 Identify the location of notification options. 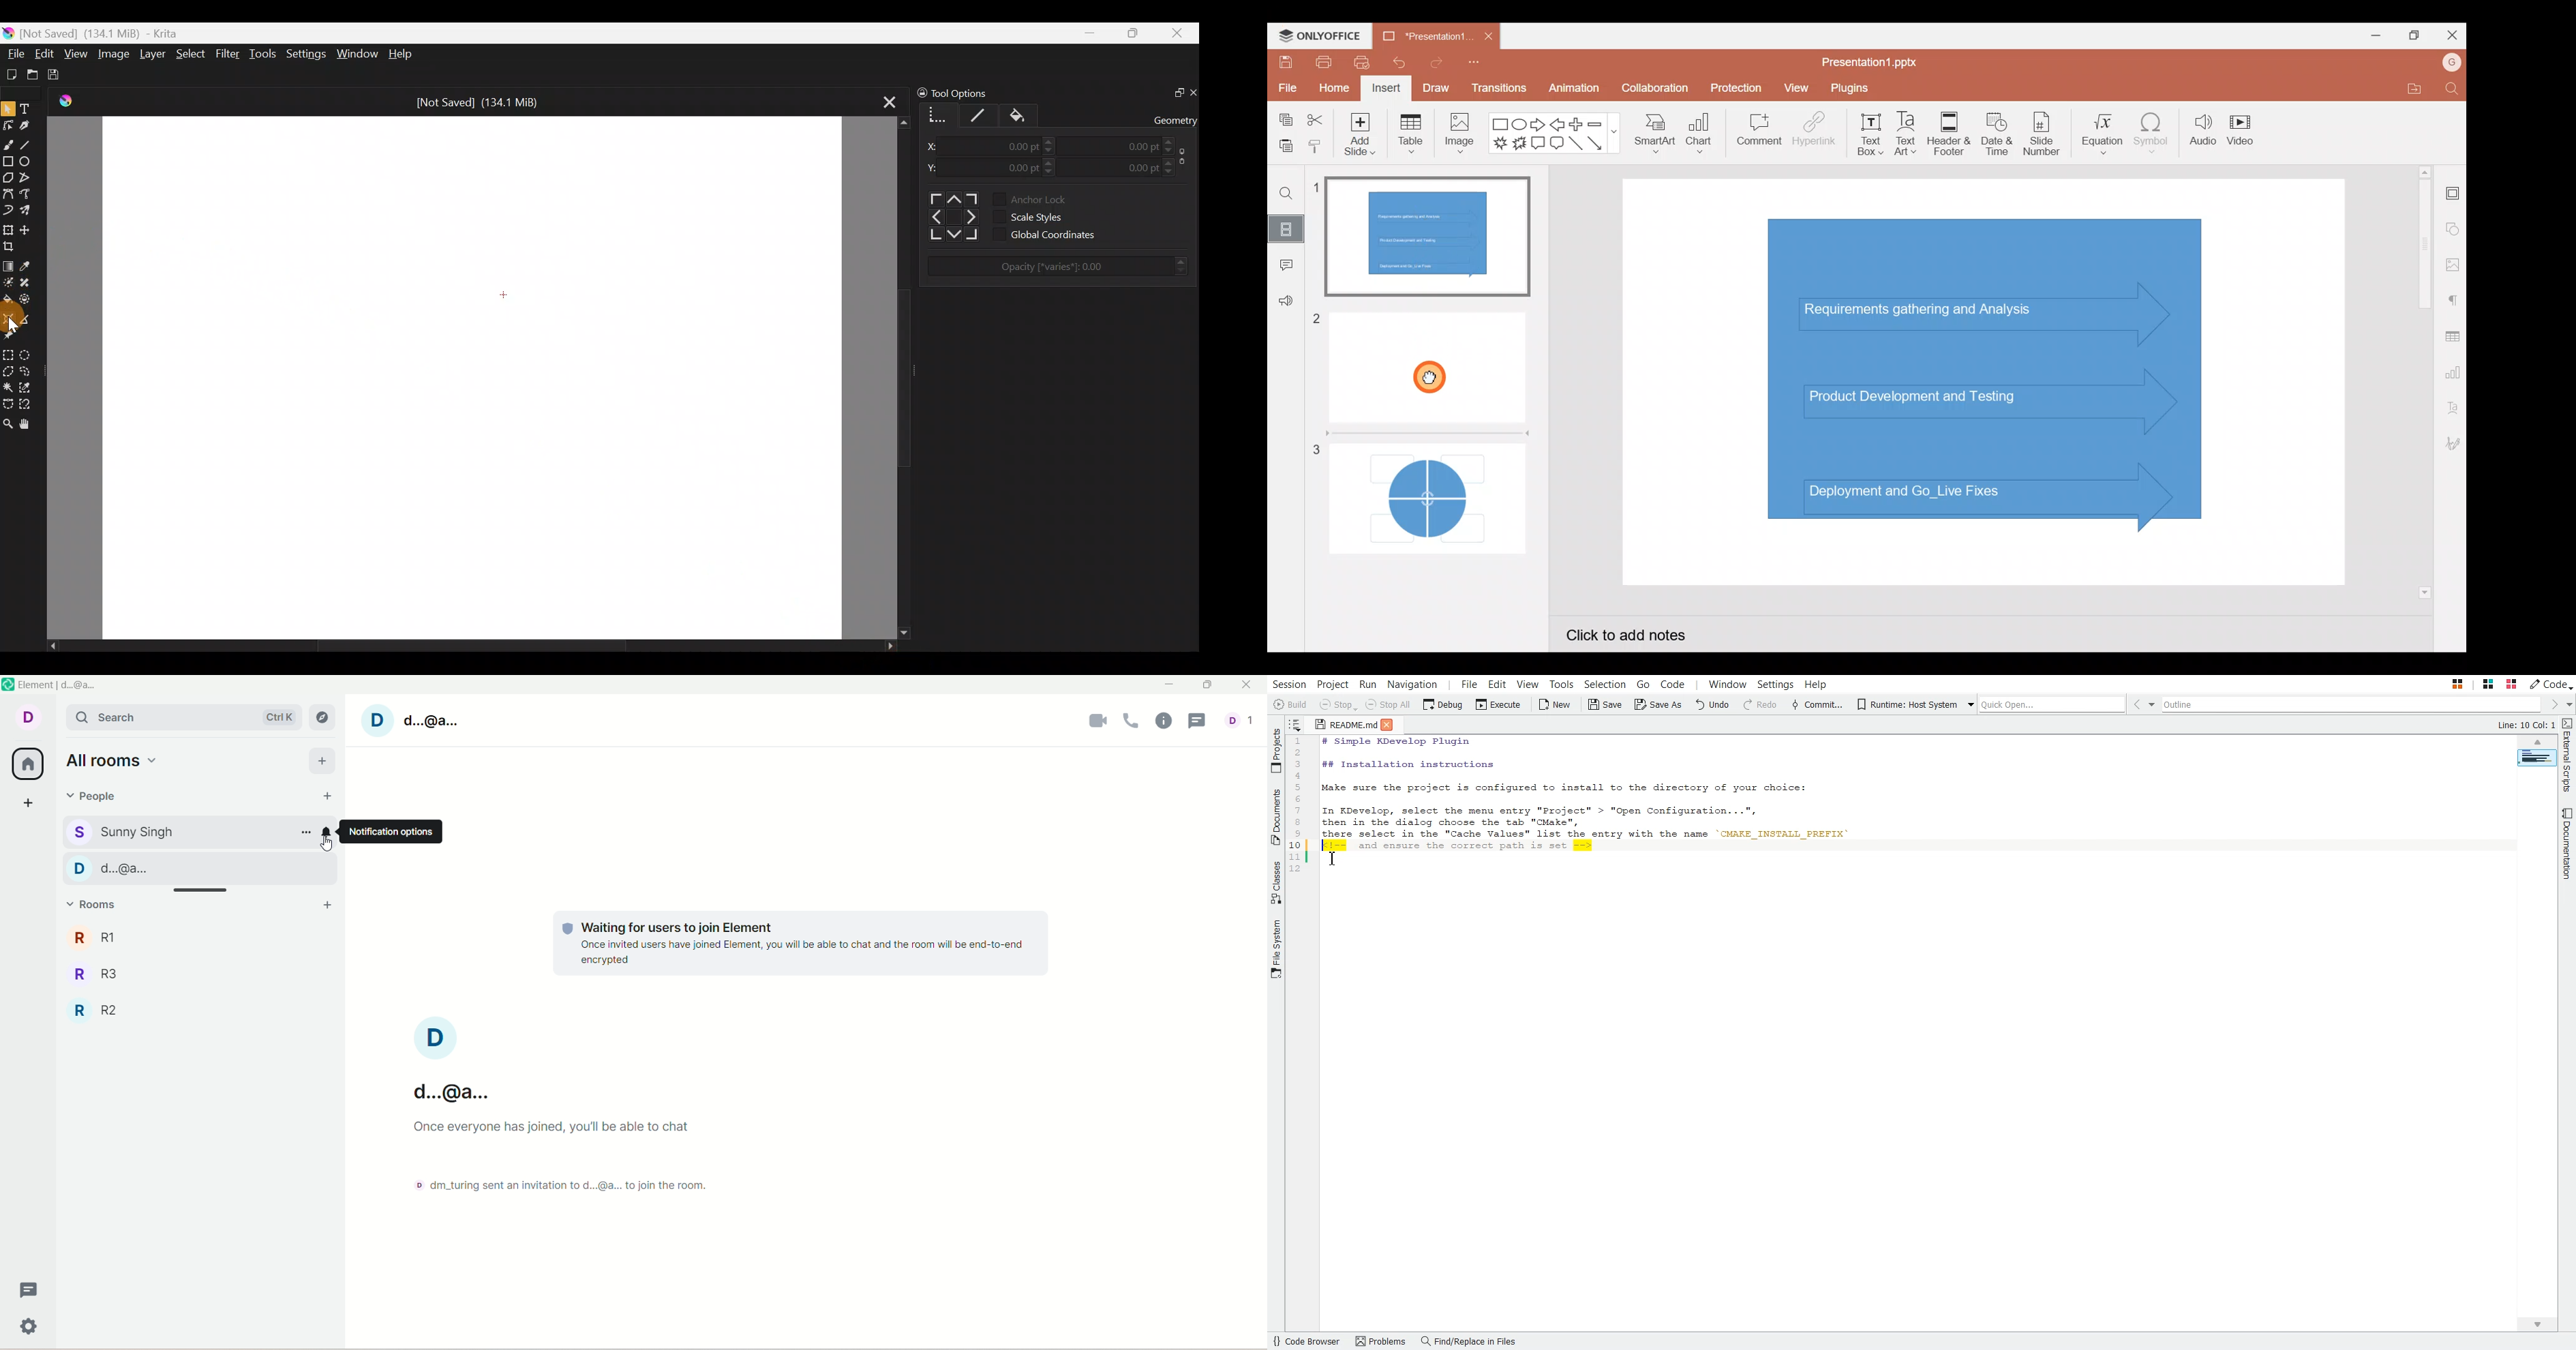
(391, 834).